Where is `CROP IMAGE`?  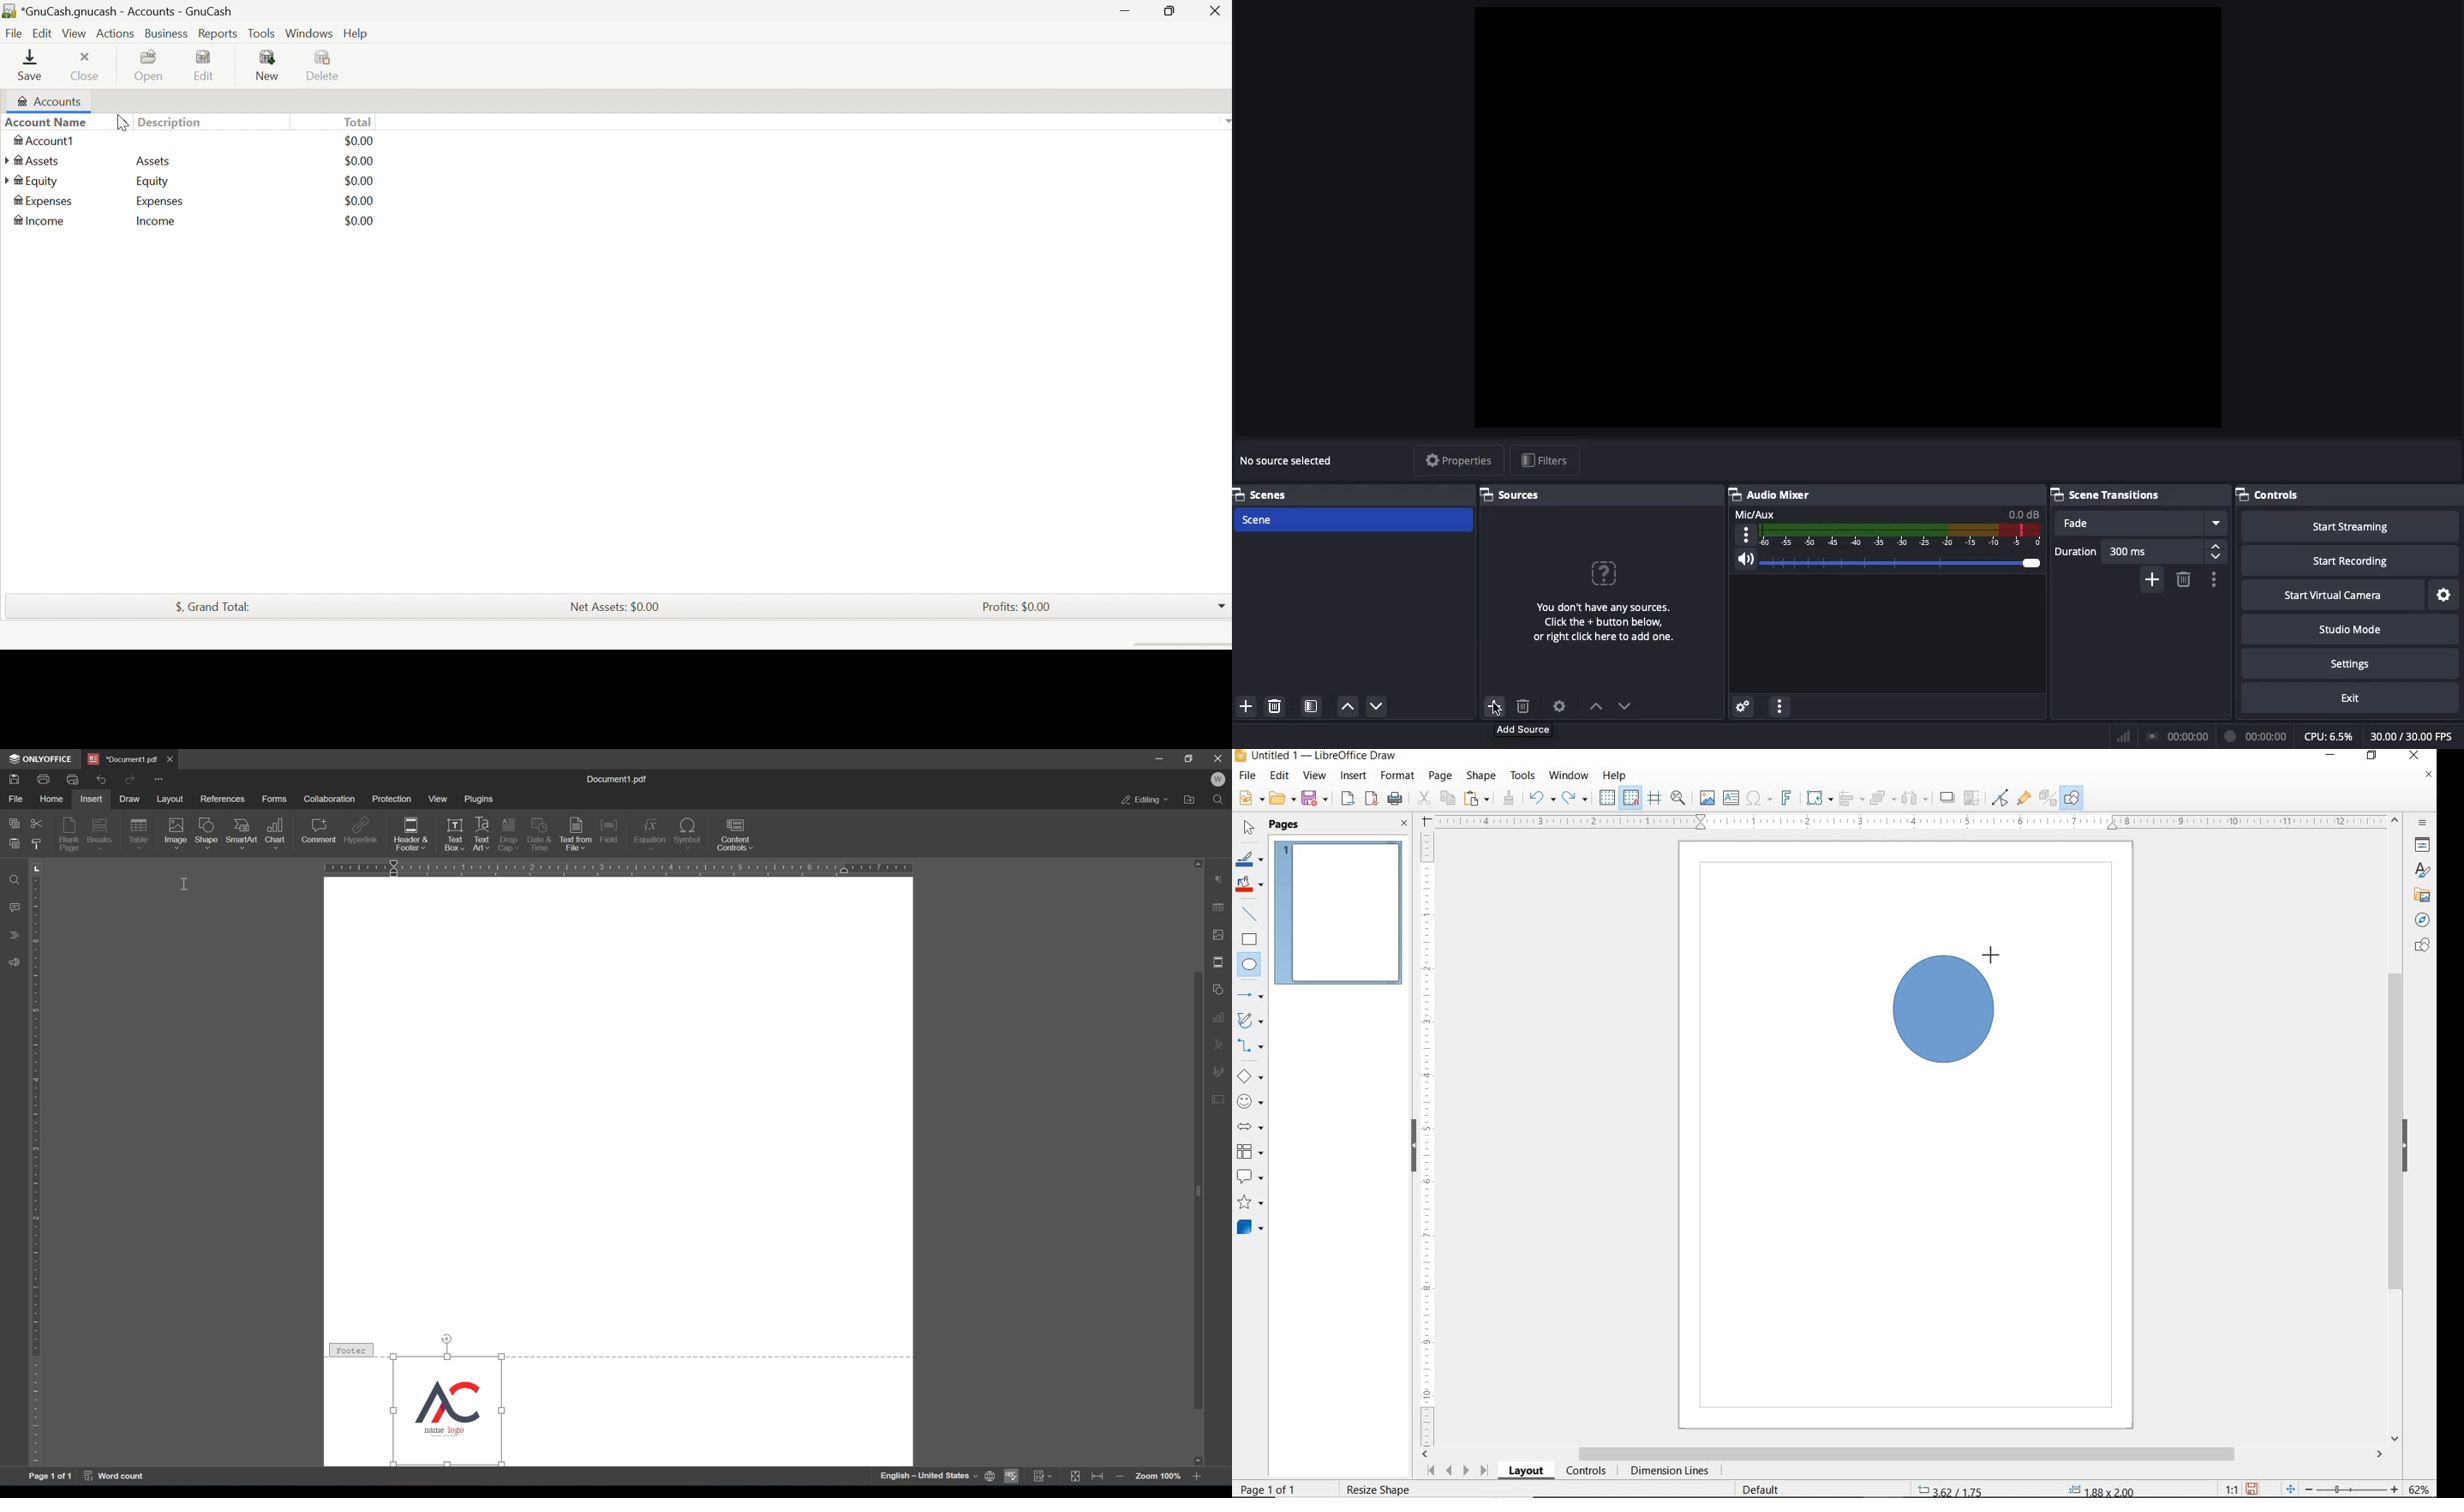 CROP IMAGE is located at coordinates (1971, 798).